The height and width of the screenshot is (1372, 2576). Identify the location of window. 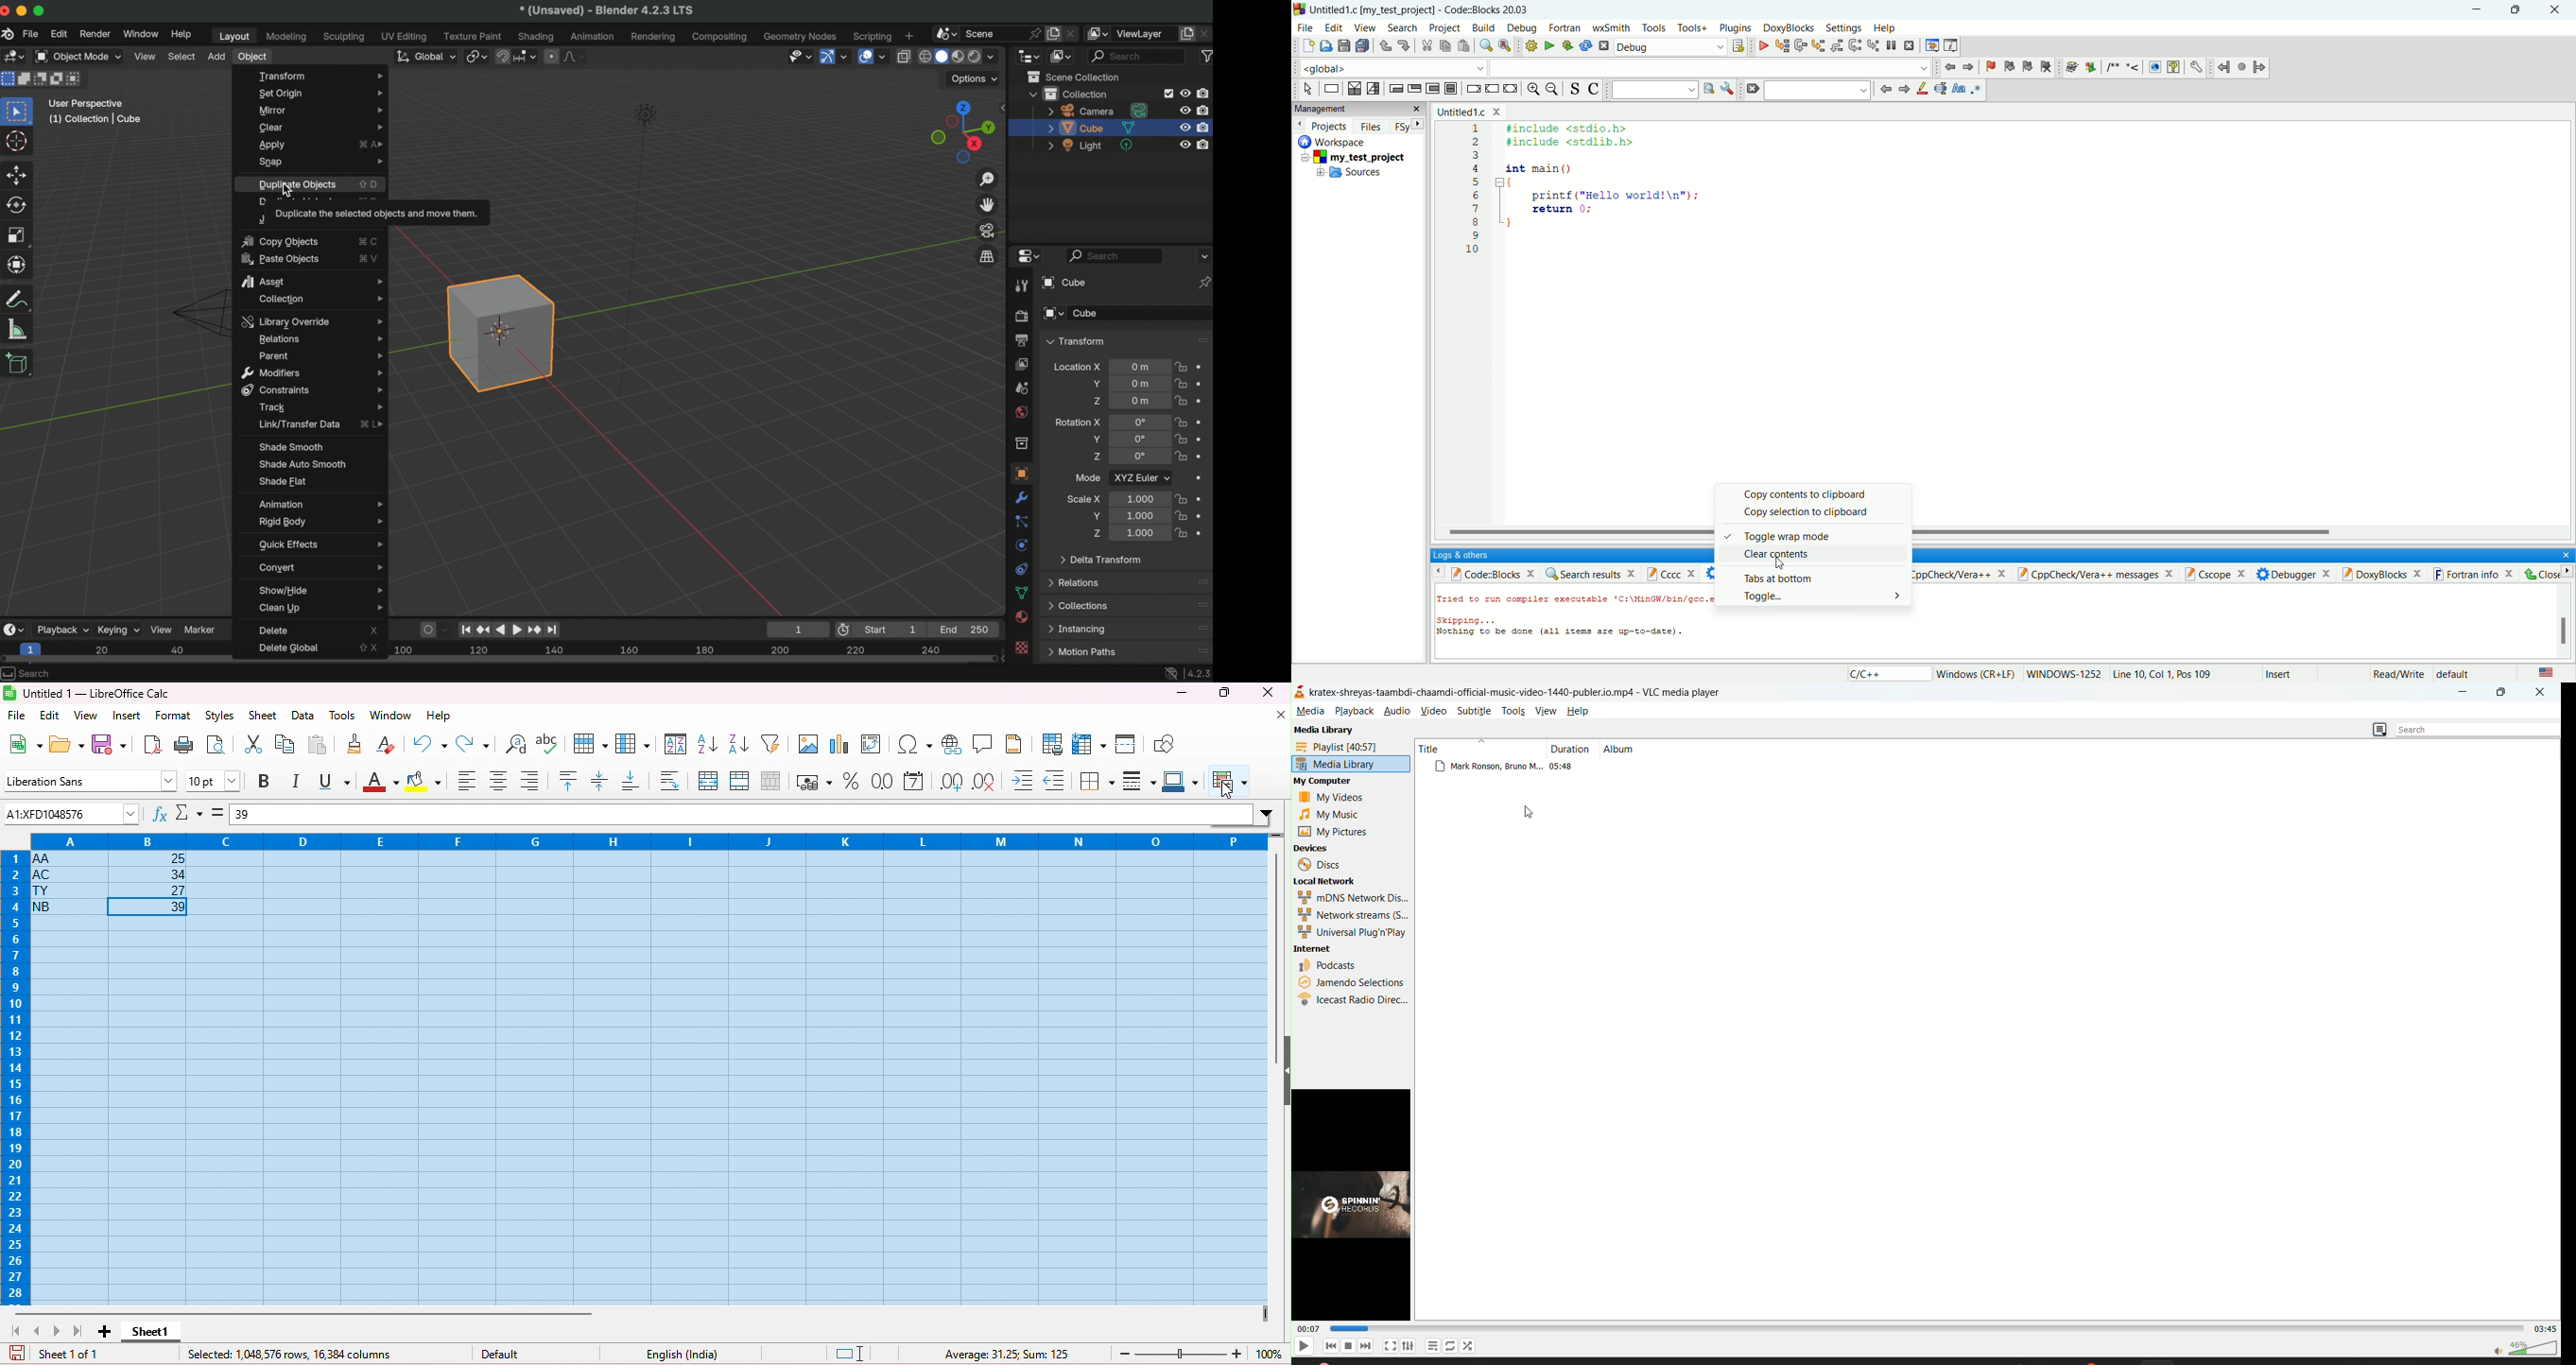
(391, 716).